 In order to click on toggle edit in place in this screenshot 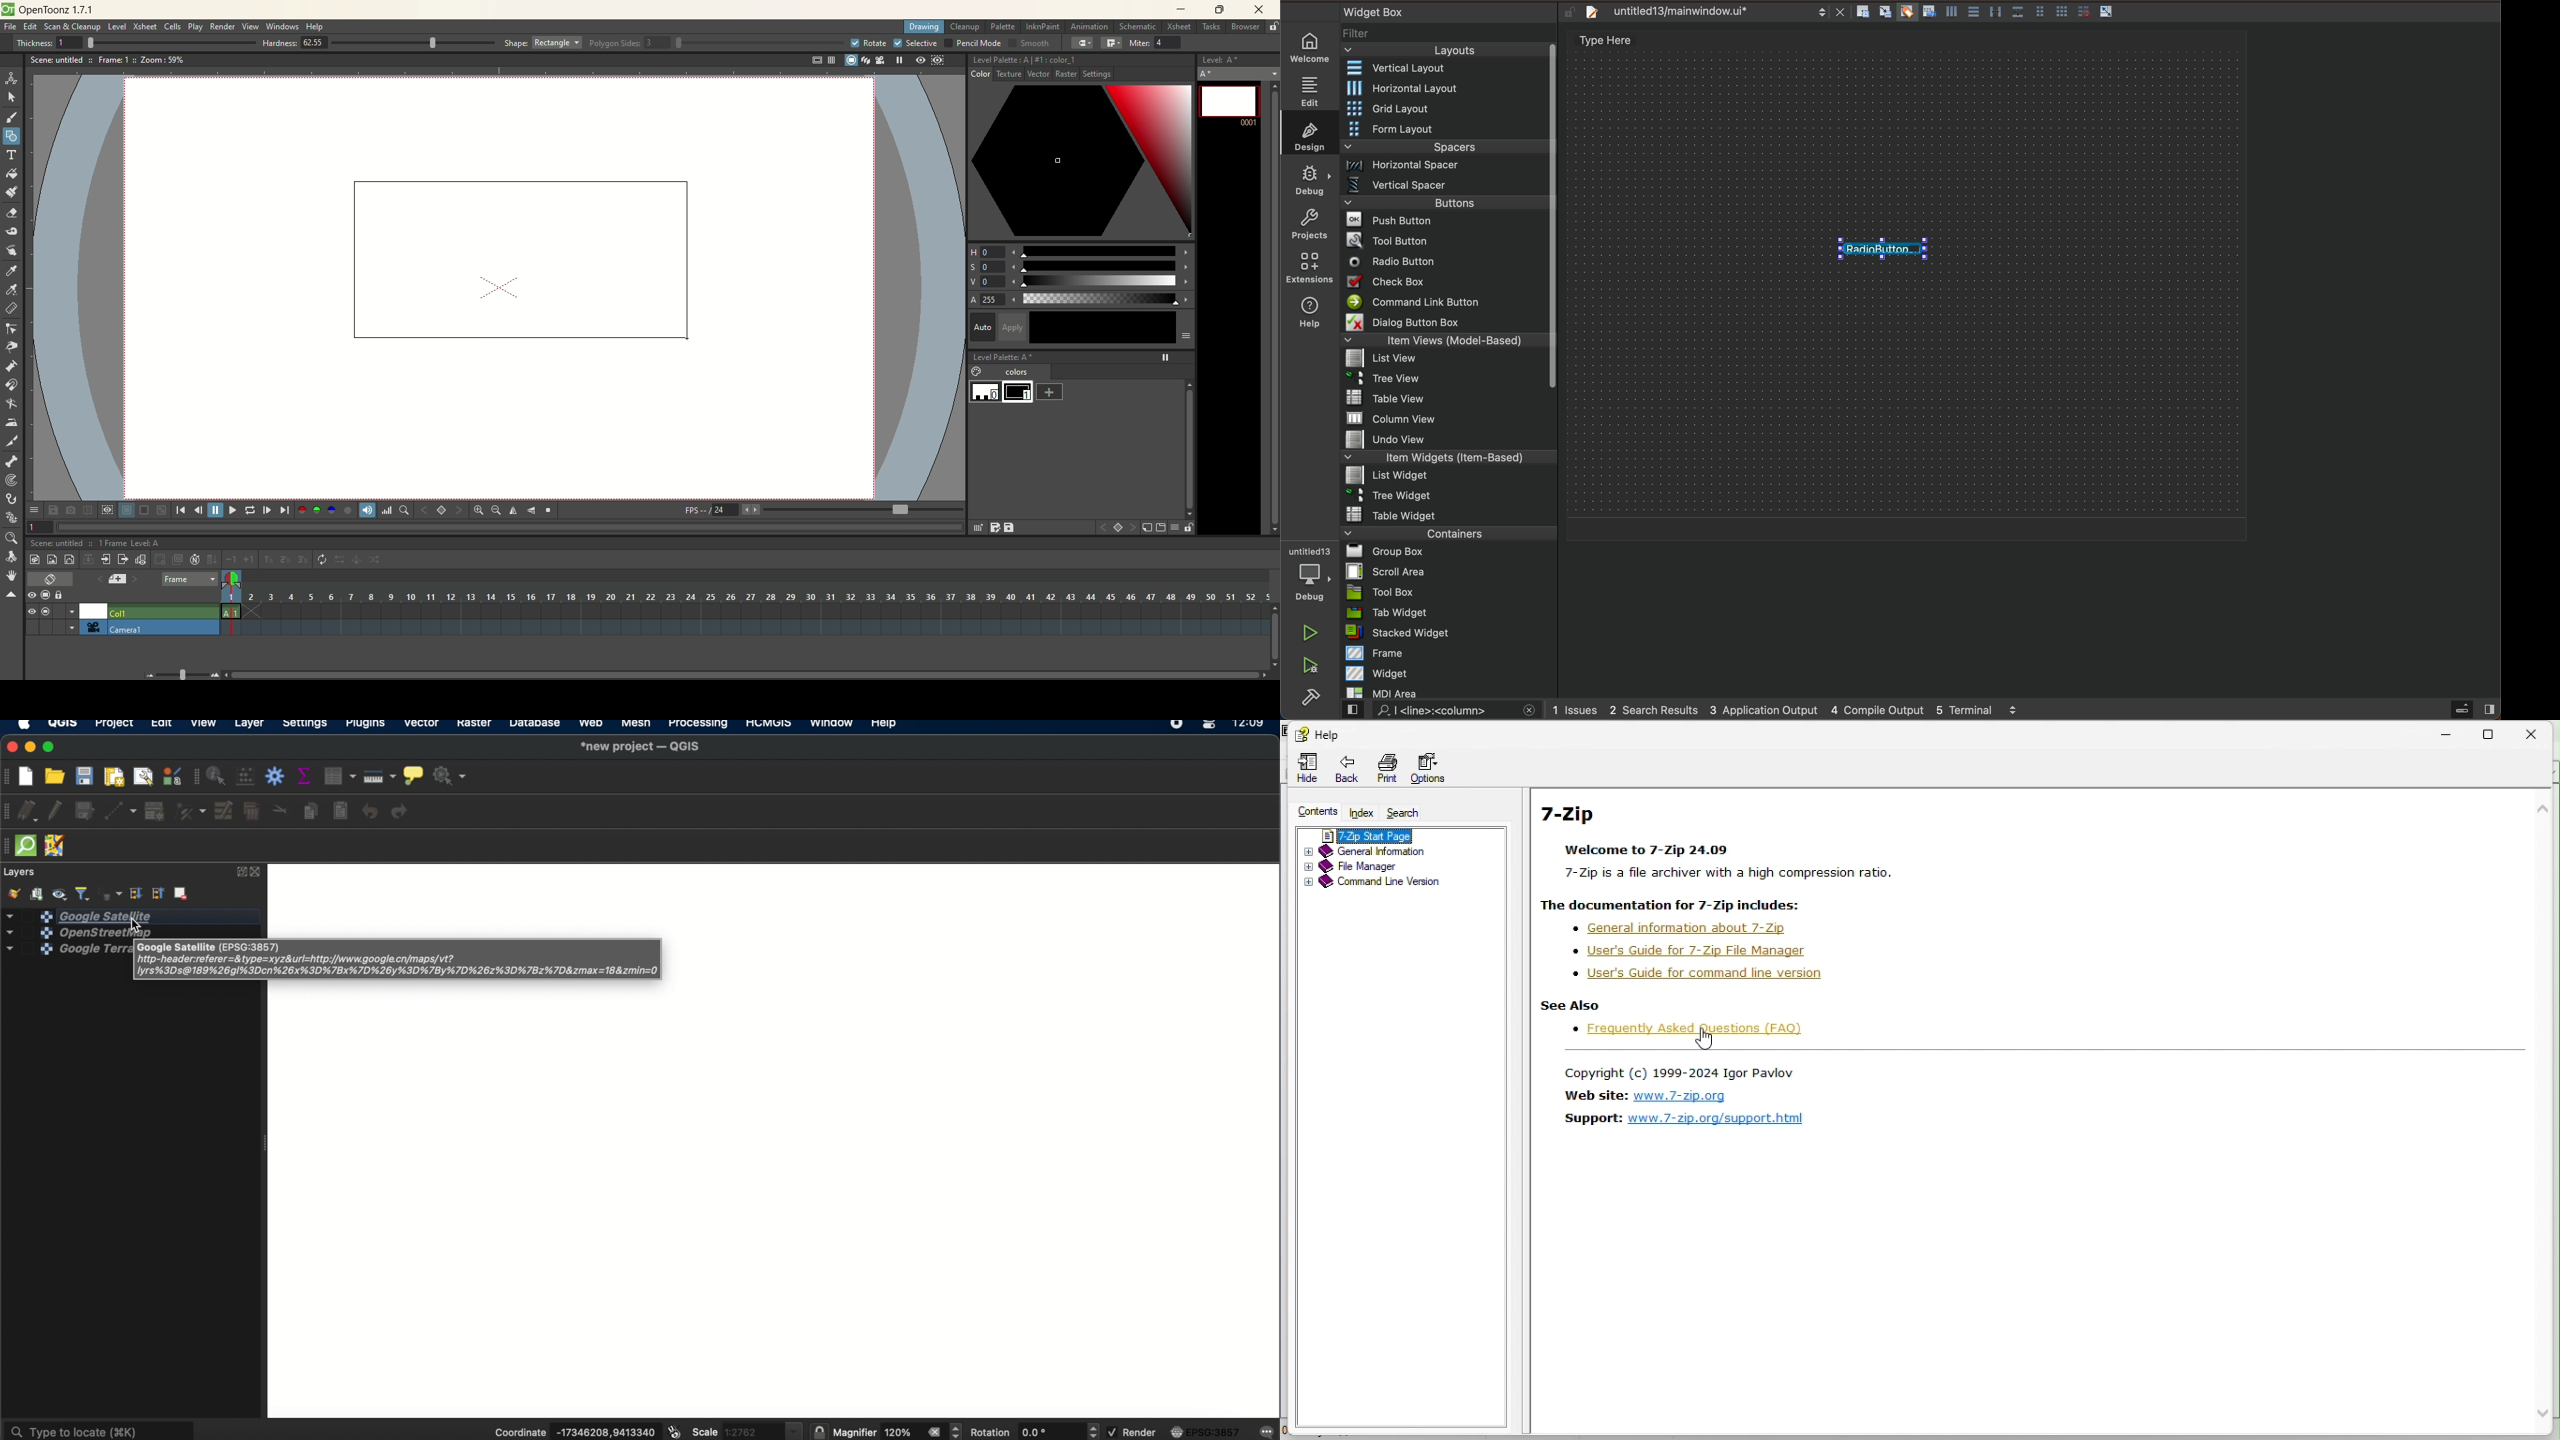, I will do `click(142, 559)`.